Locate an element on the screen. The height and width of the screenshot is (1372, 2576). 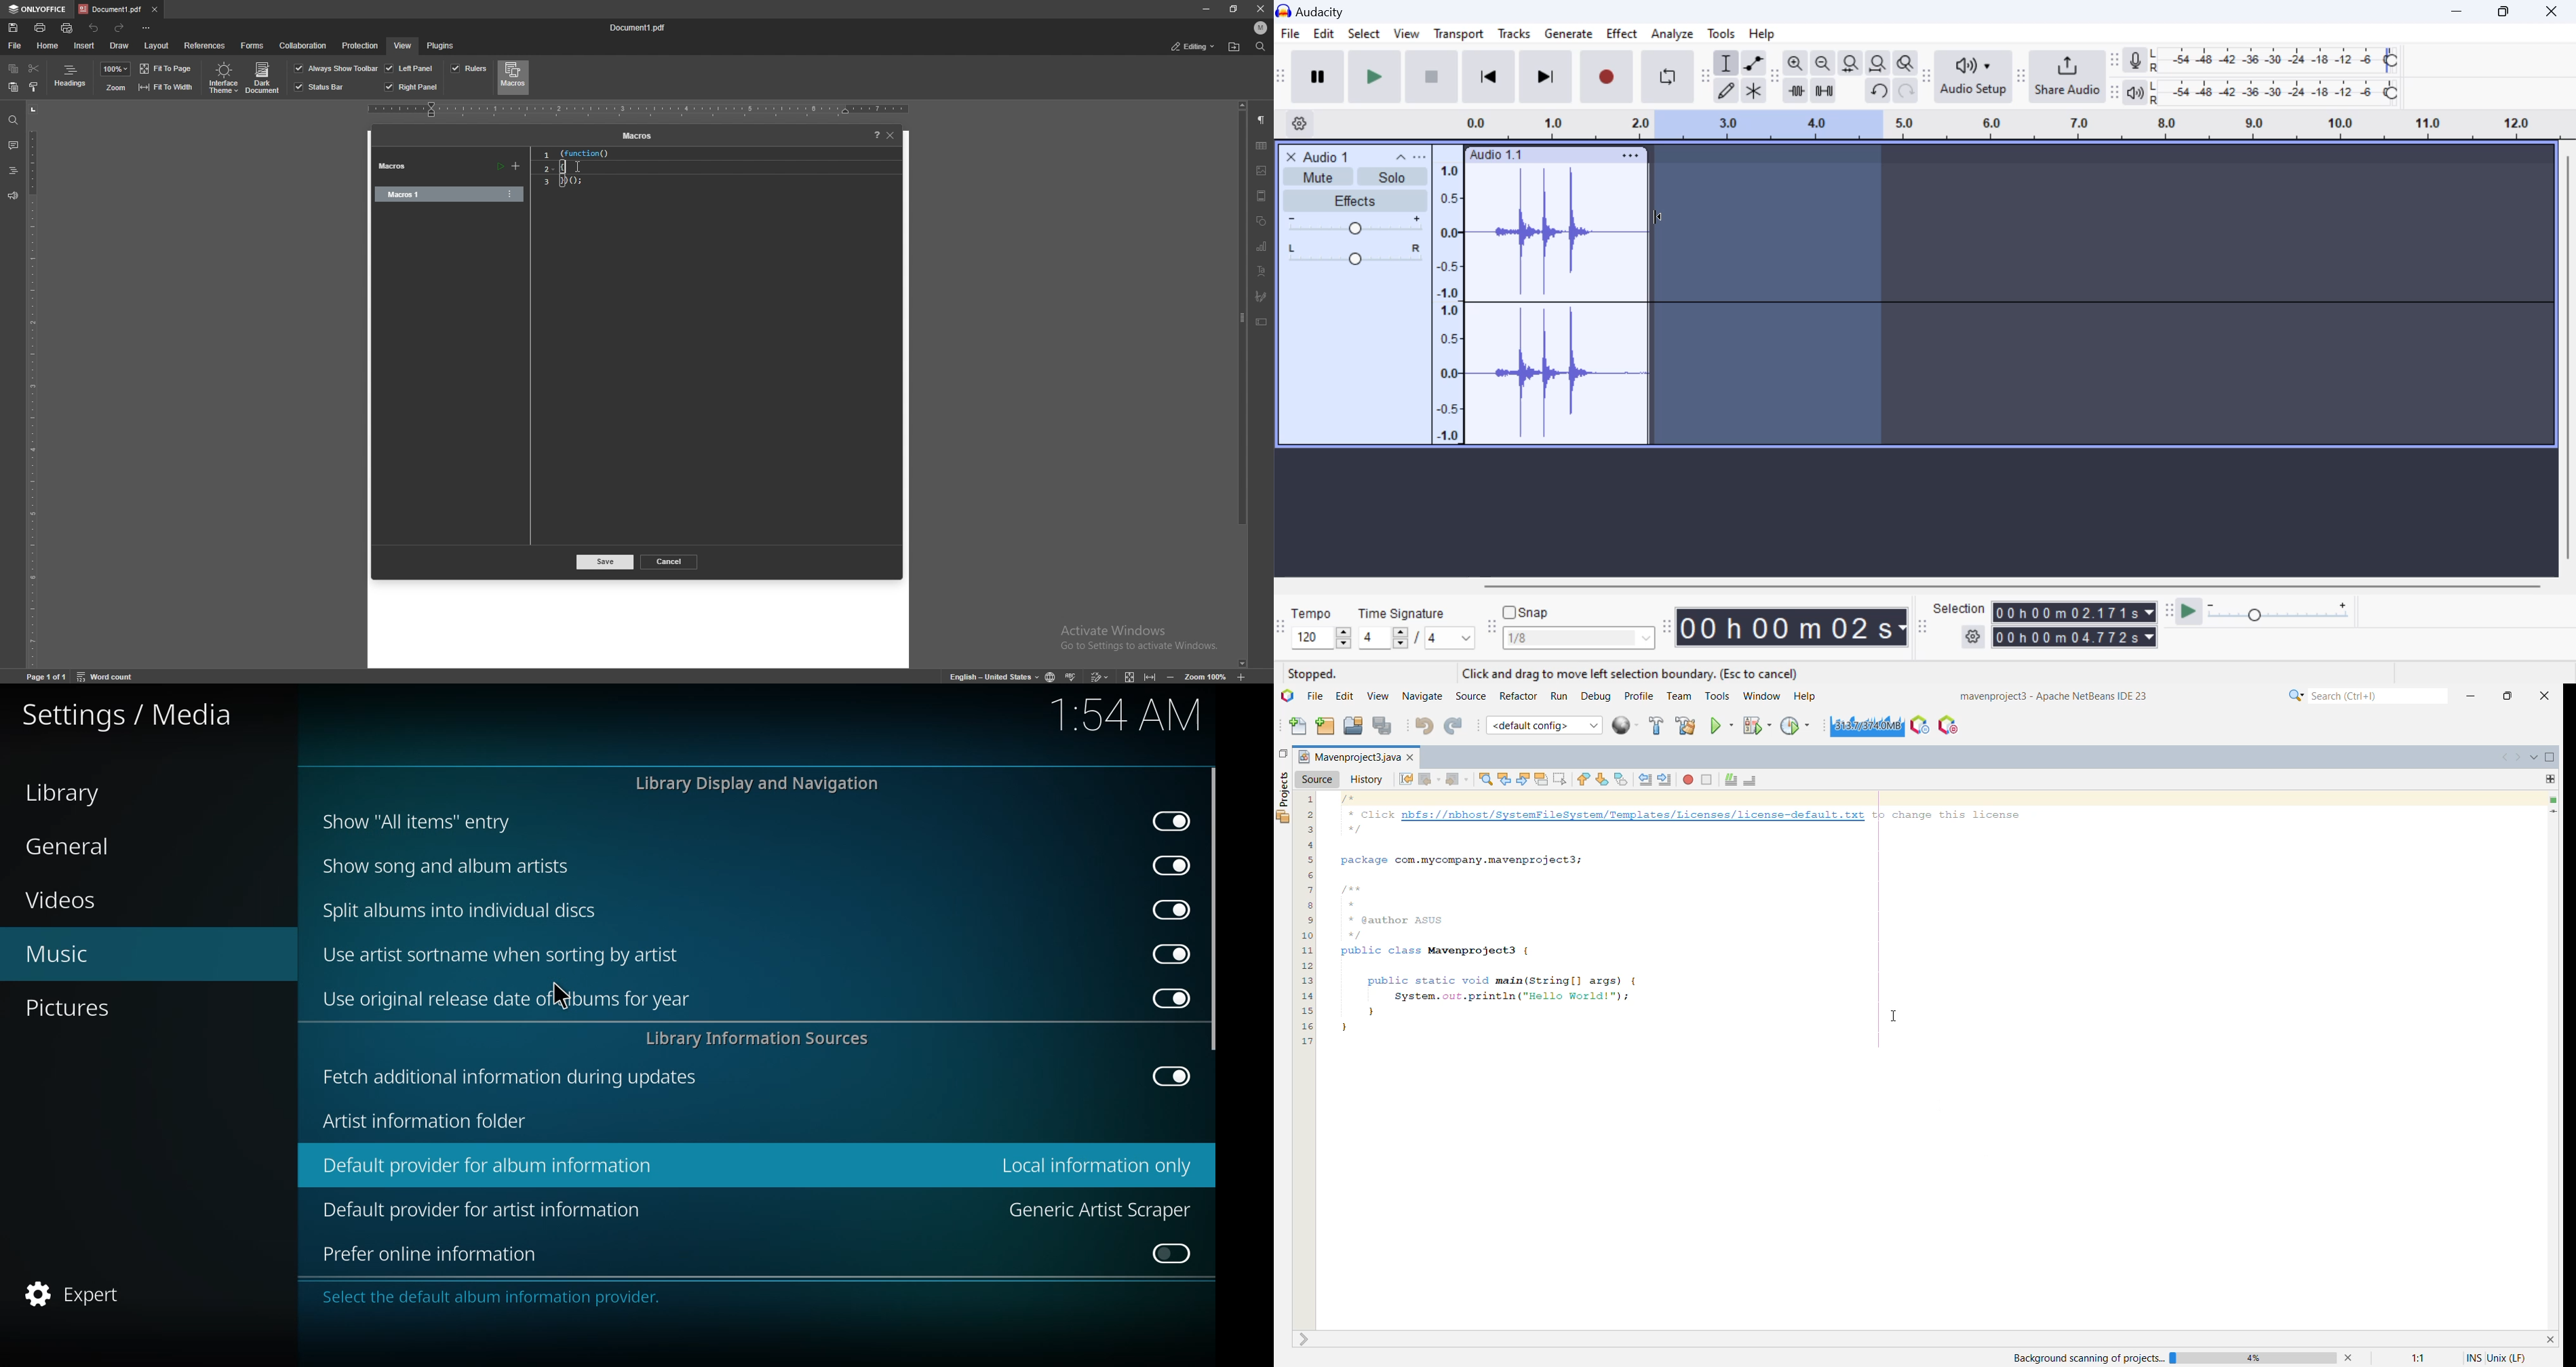
Transport is located at coordinates (1458, 36).